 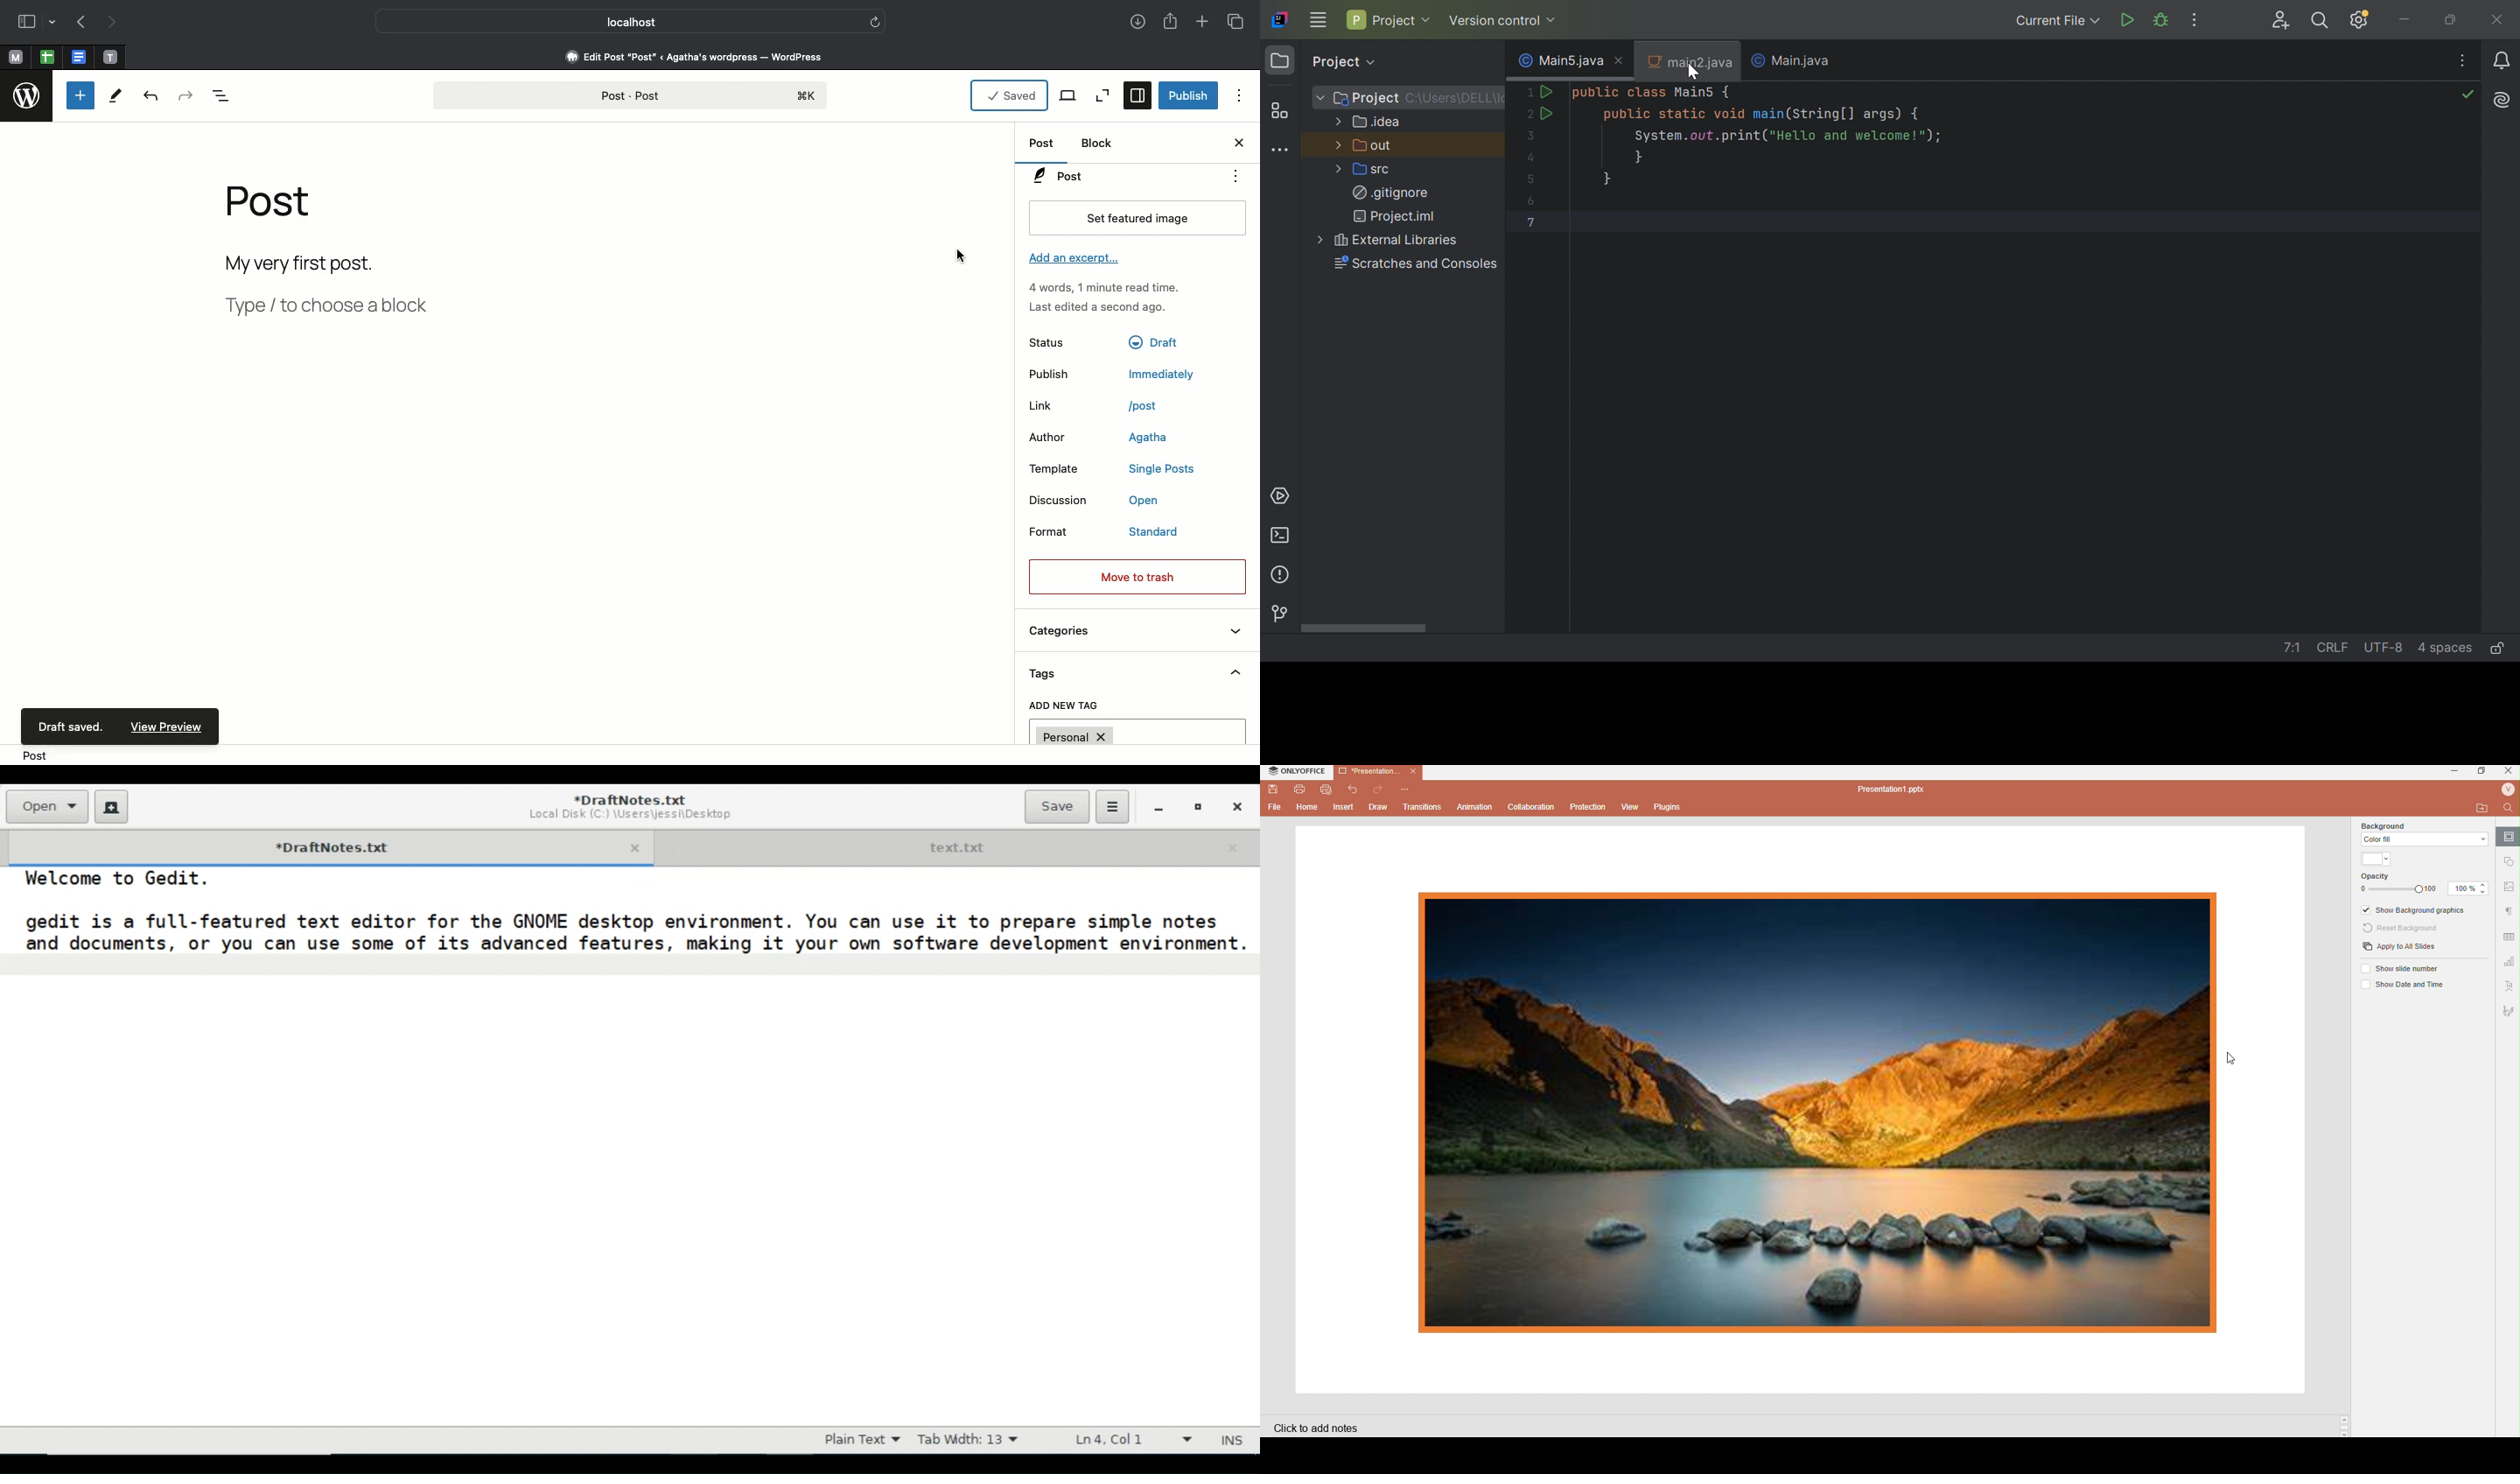 I want to click on Tags, so click(x=1135, y=677).